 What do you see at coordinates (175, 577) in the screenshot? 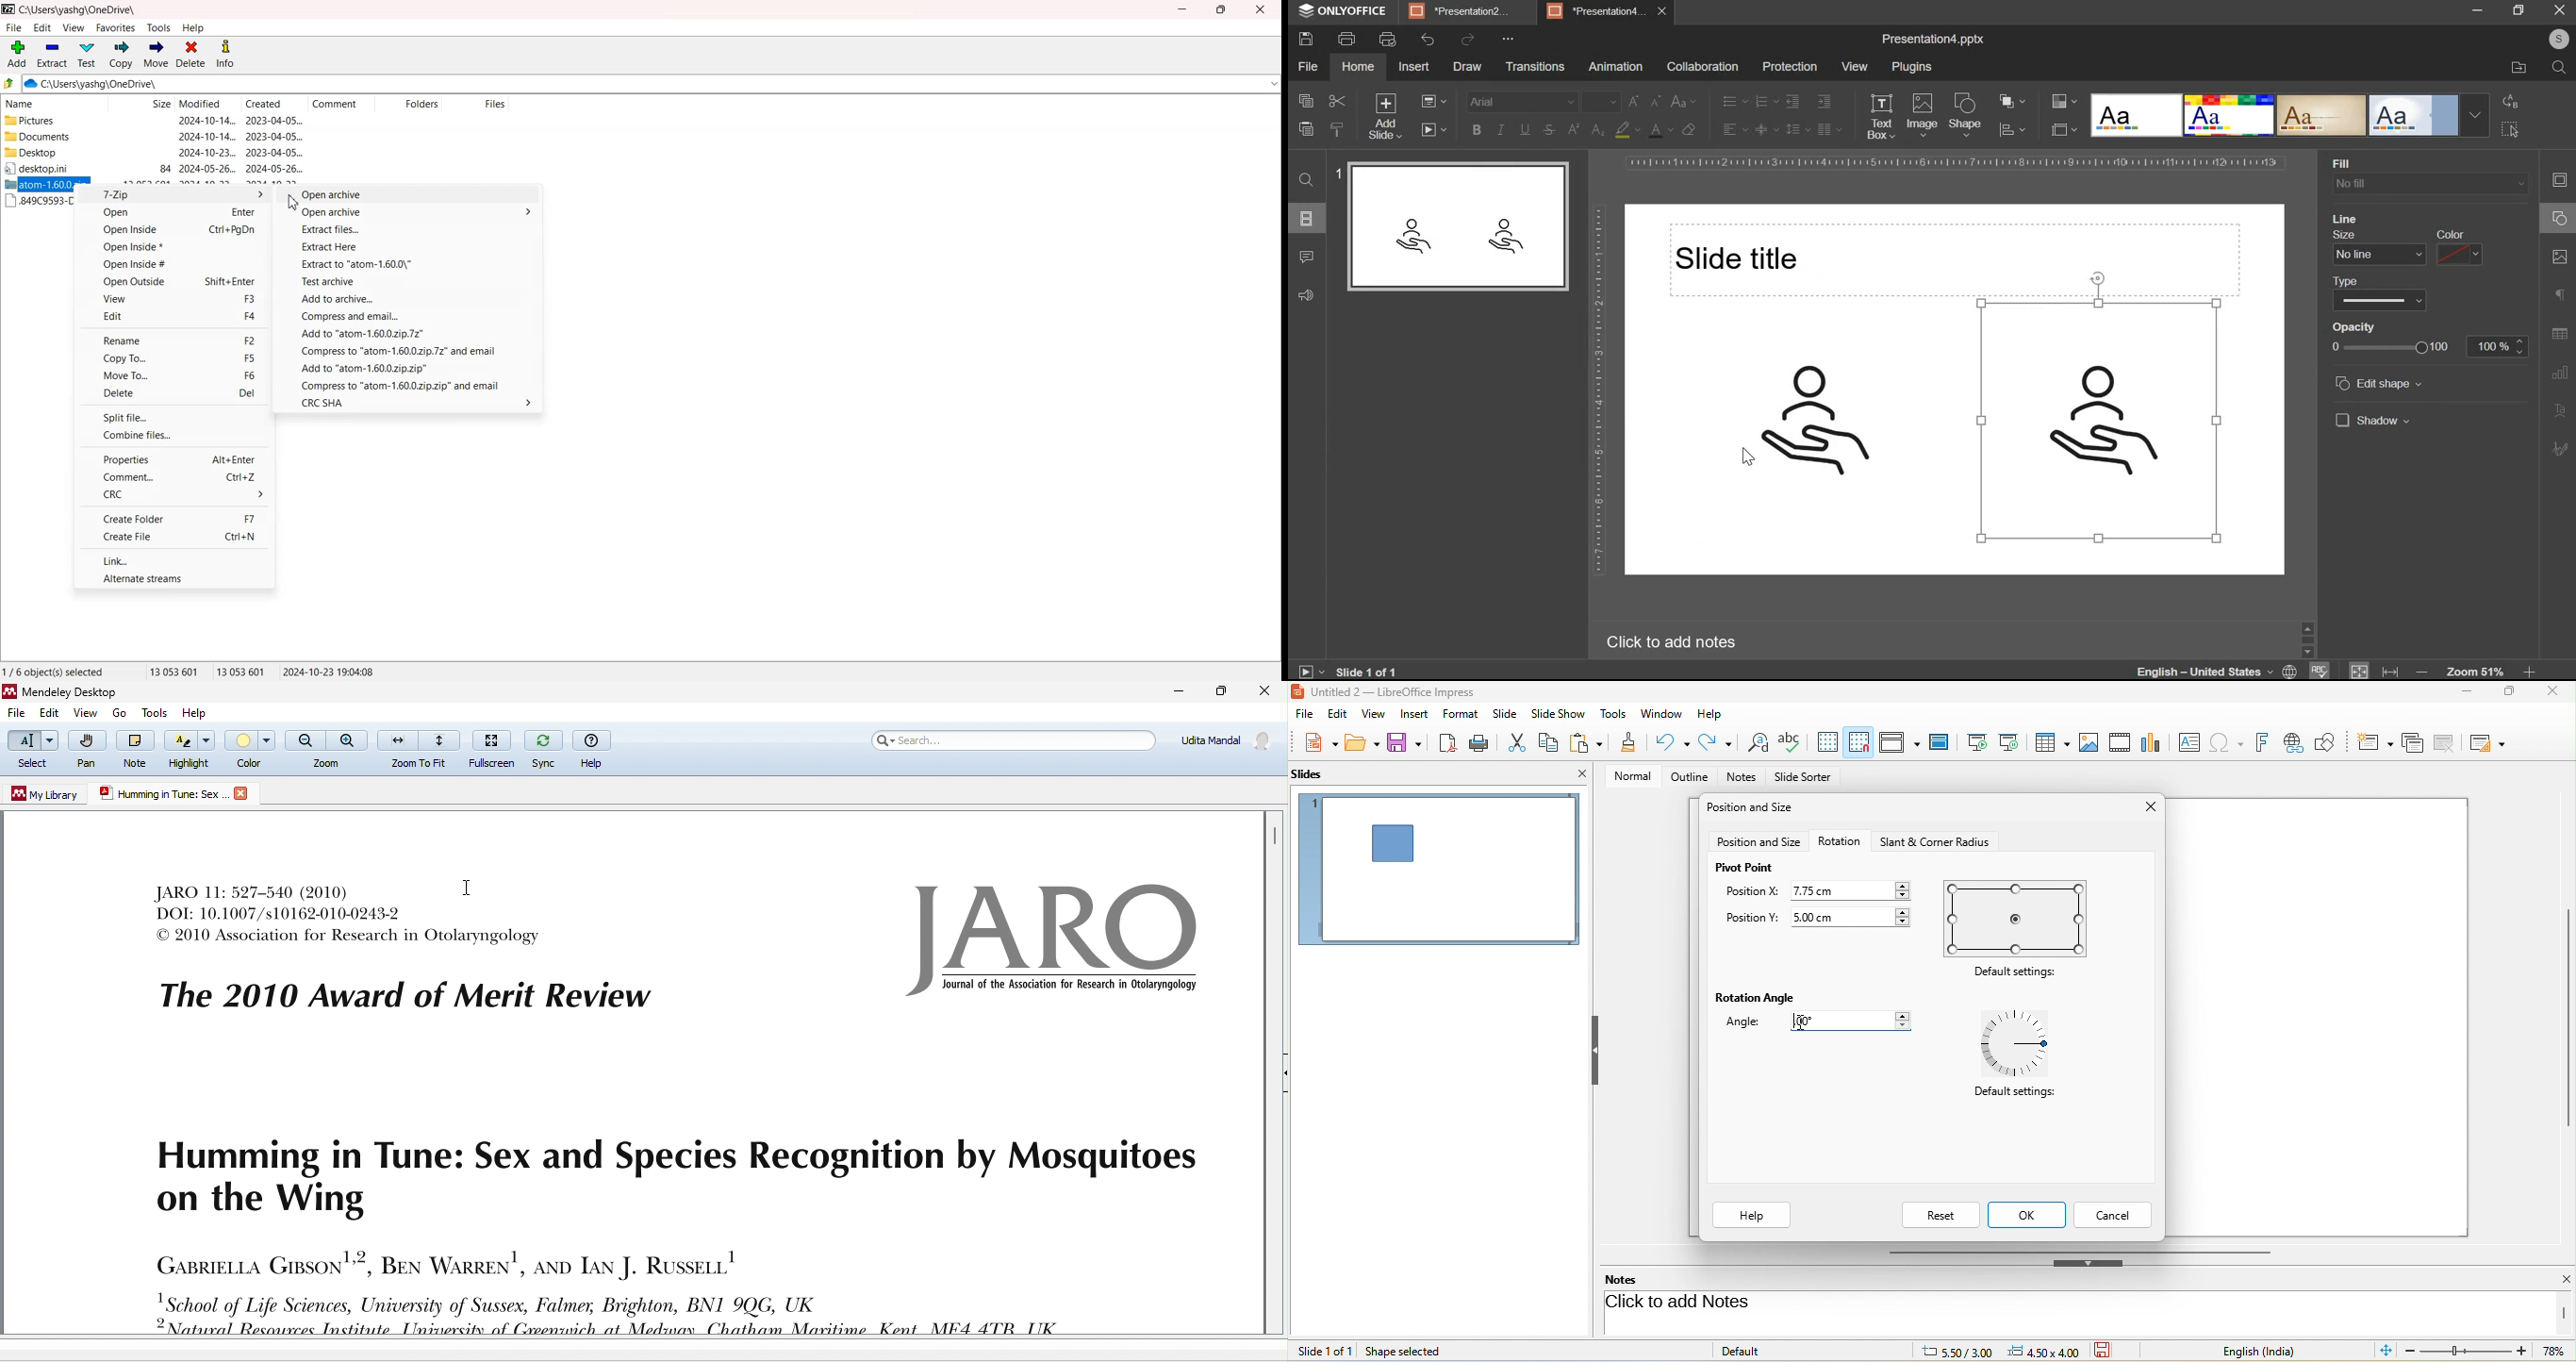
I see `Alternate Streams` at bounding box center [175, 577].